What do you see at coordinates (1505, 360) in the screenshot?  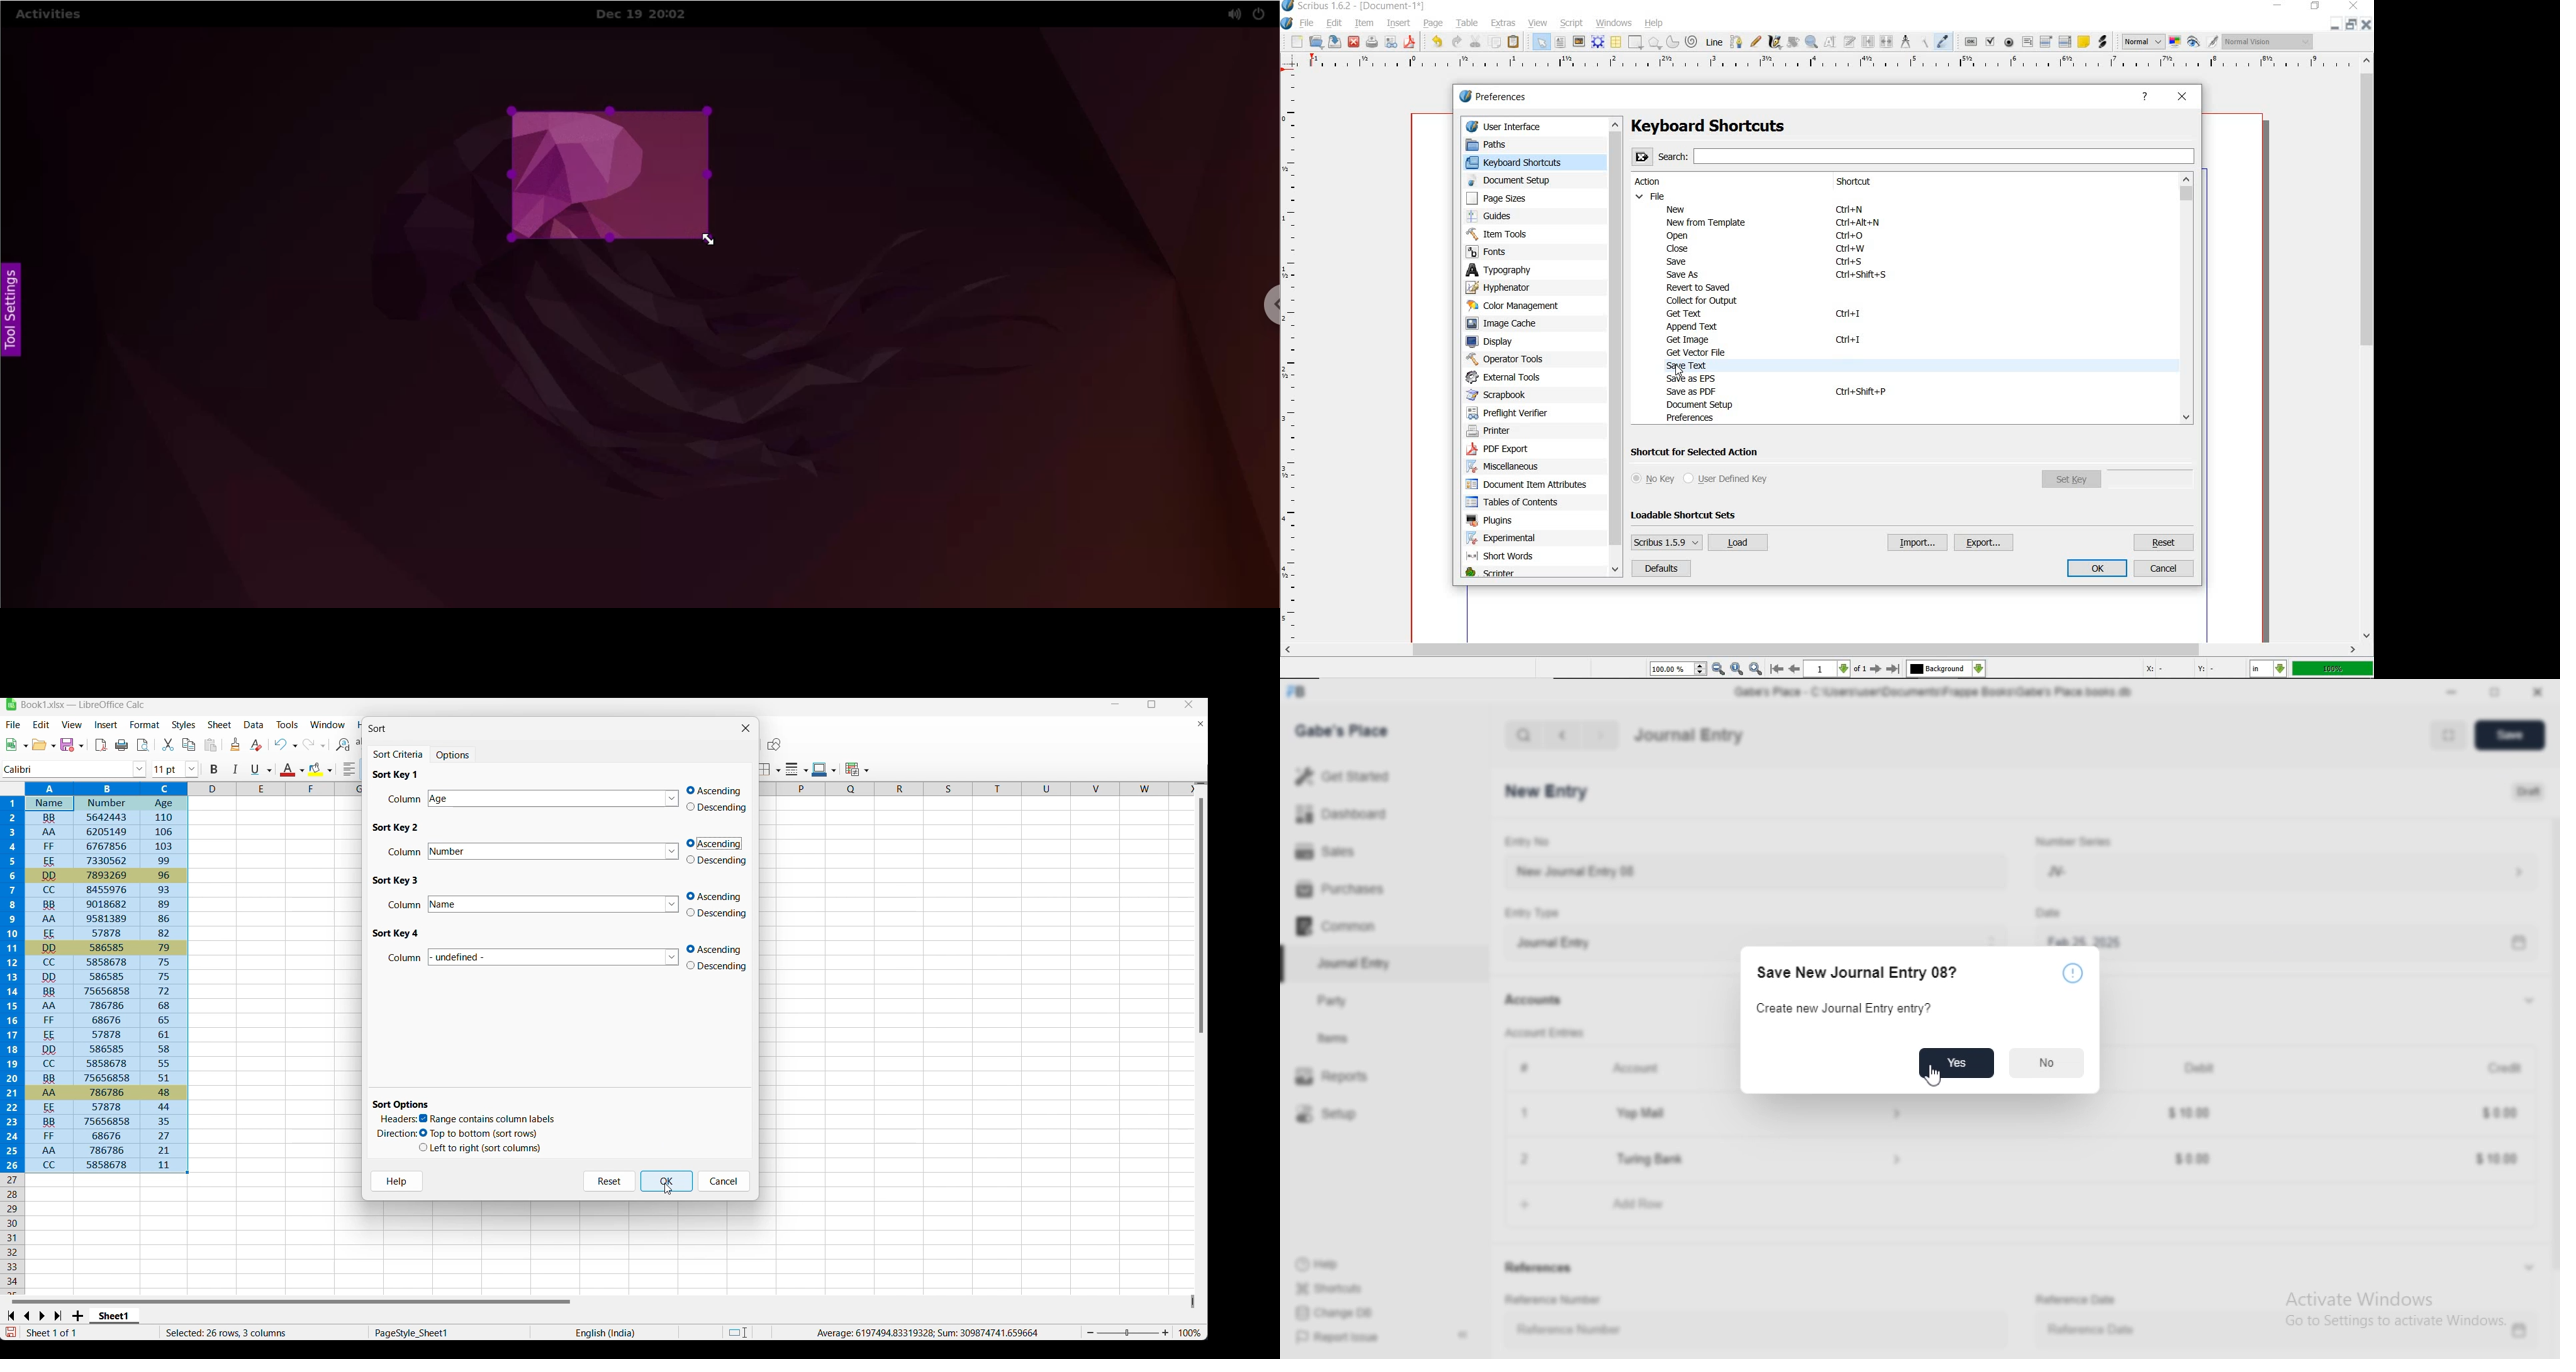 I see `operator tools` at bounding box center [1505, 360].